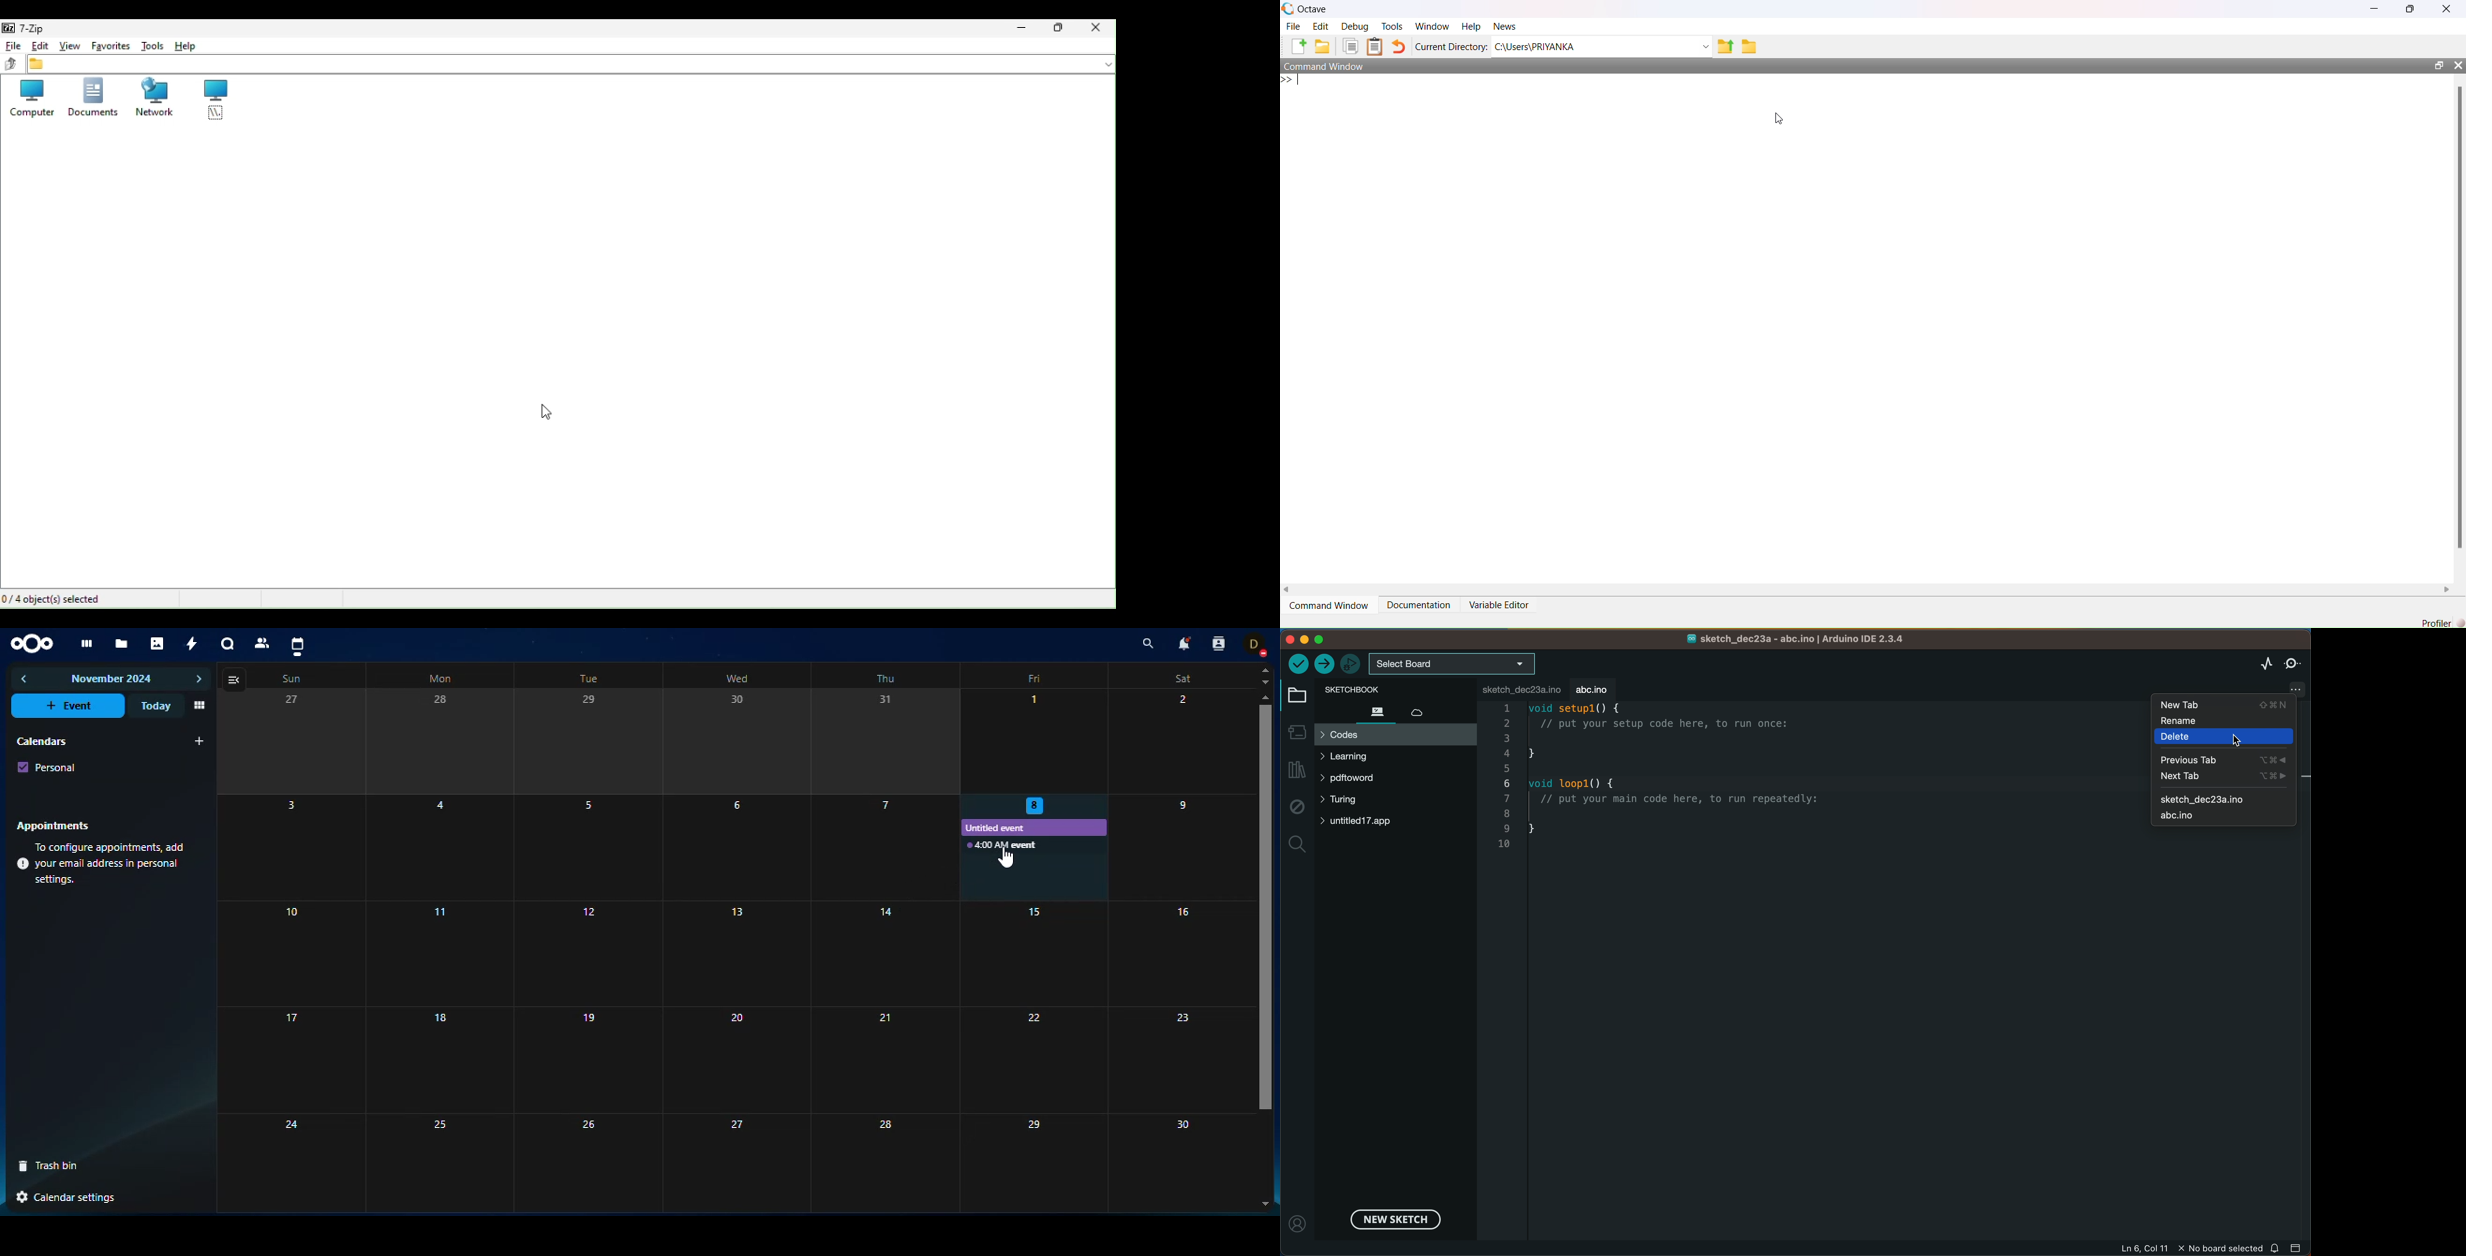 This screenshot has height=1260, width=2492. I want to click on Browse Directions, so click(1750, 46).